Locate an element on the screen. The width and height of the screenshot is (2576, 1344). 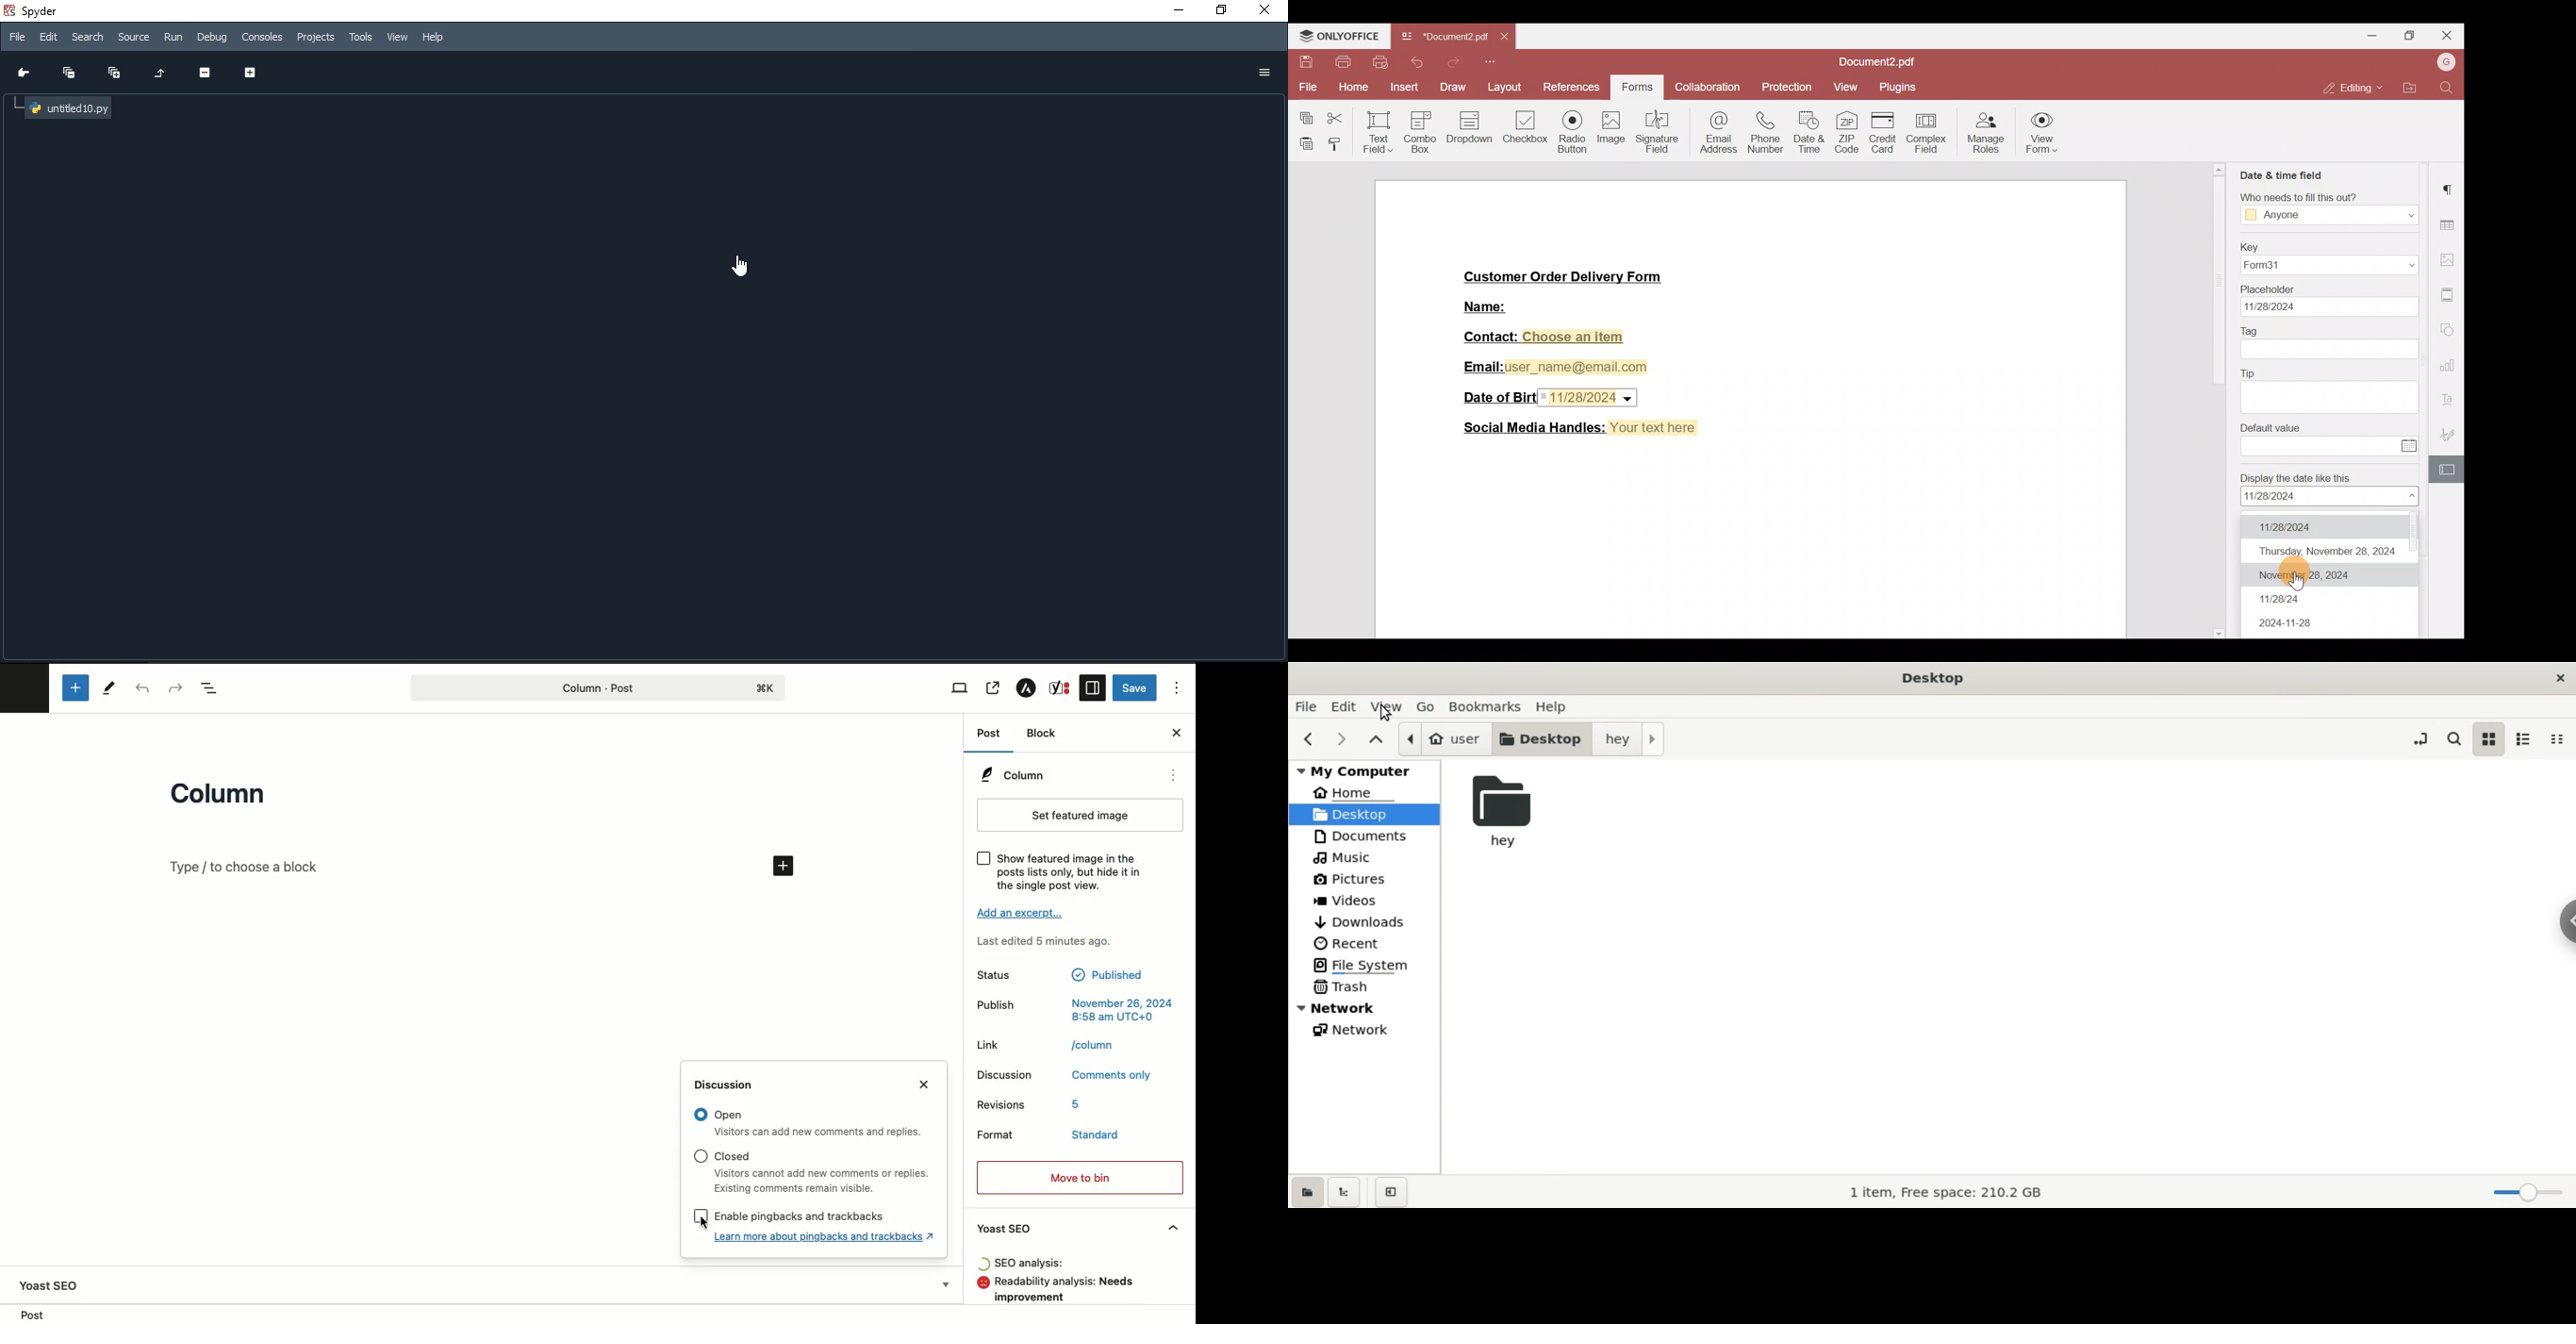
Close tab is located at coordinates (1503, 37).